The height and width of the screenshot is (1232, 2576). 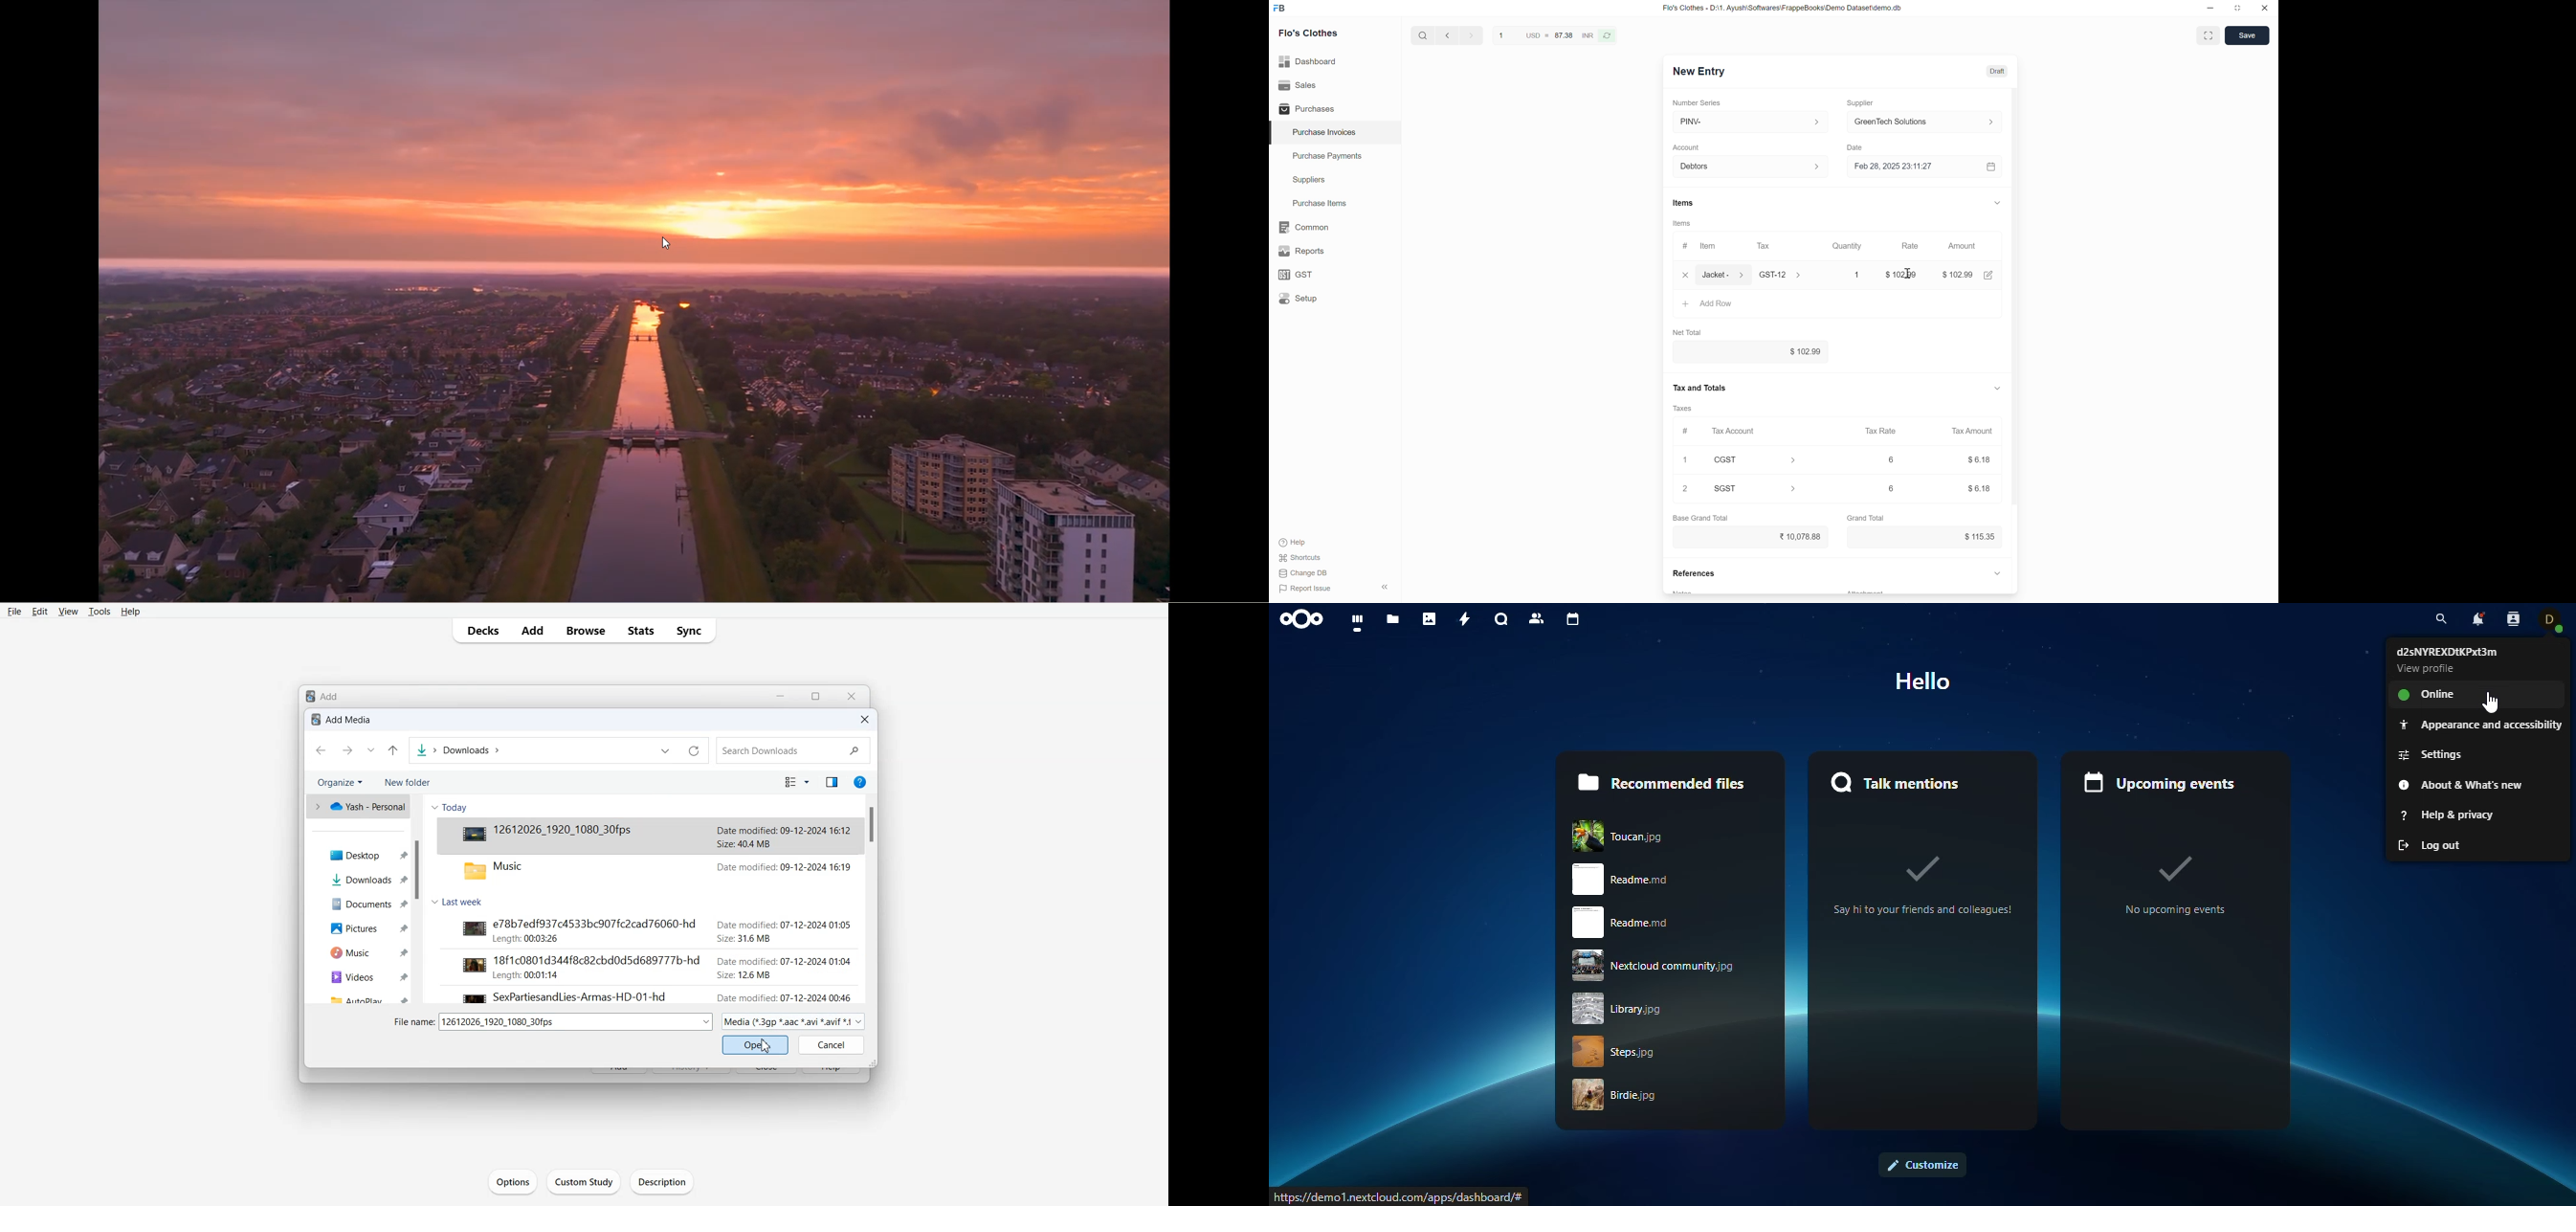 What do you see at coordinates (320, 751) in the screenshot?
I see `Go Back` at bounding box center [320, 751].